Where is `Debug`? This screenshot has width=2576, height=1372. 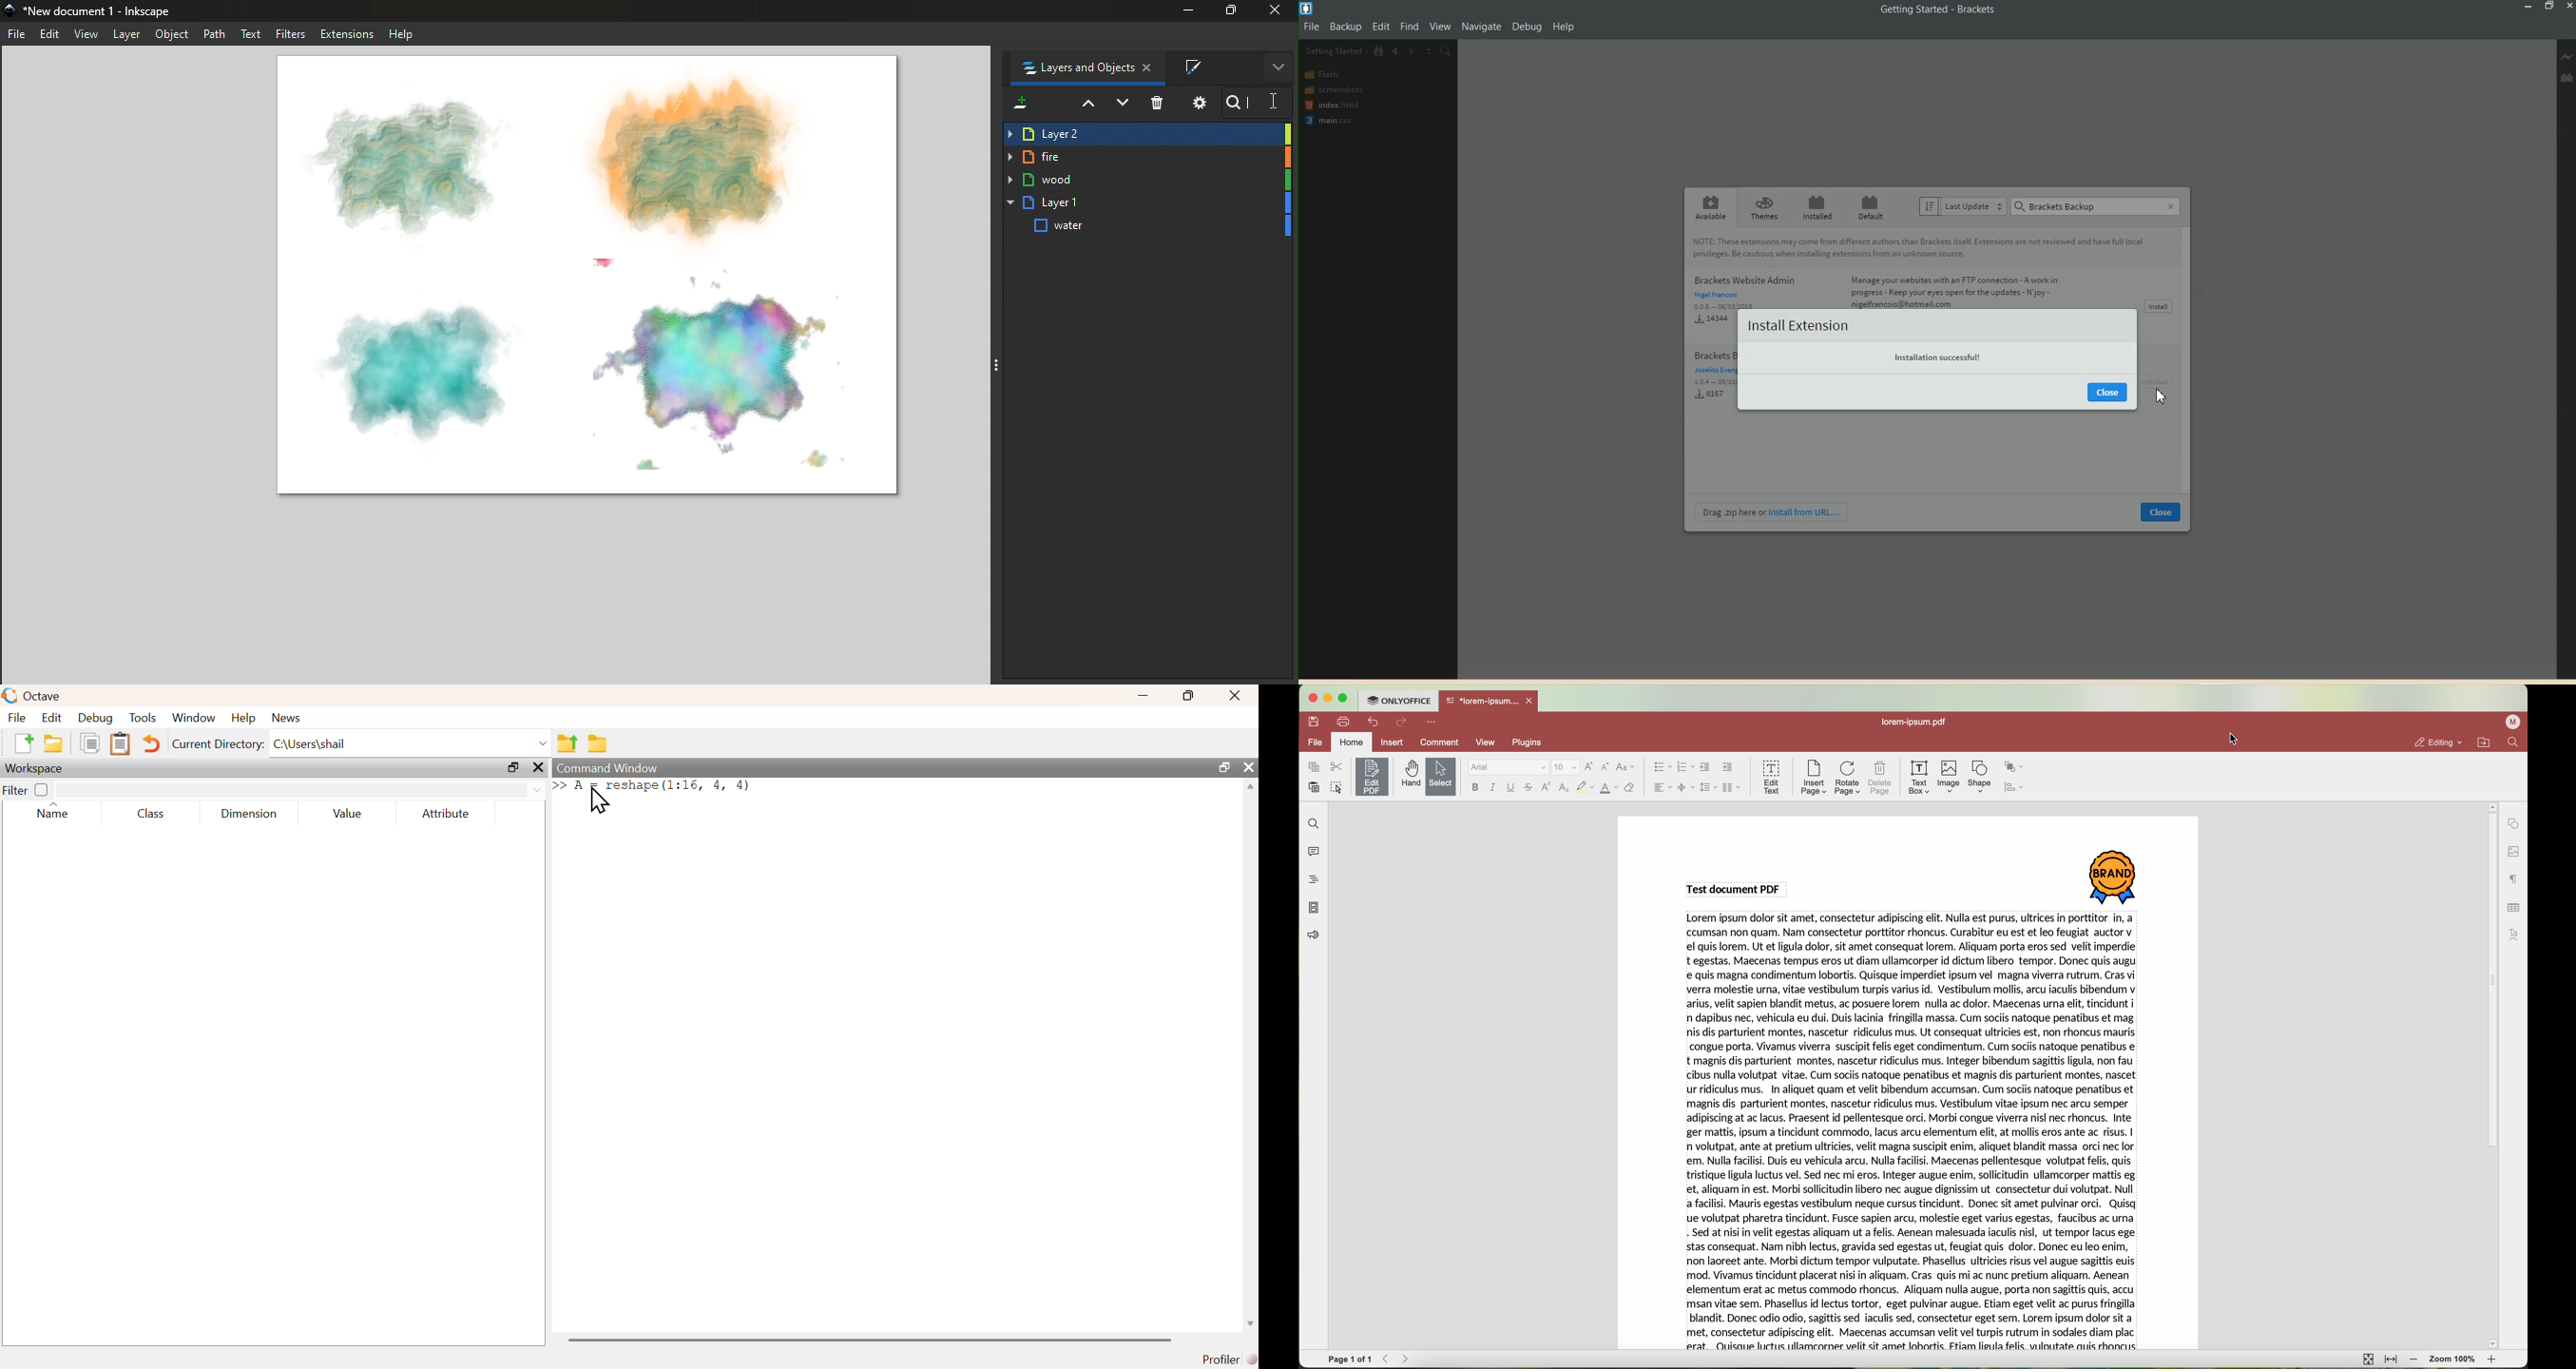 Debug is located at coordinates (1527, 24).